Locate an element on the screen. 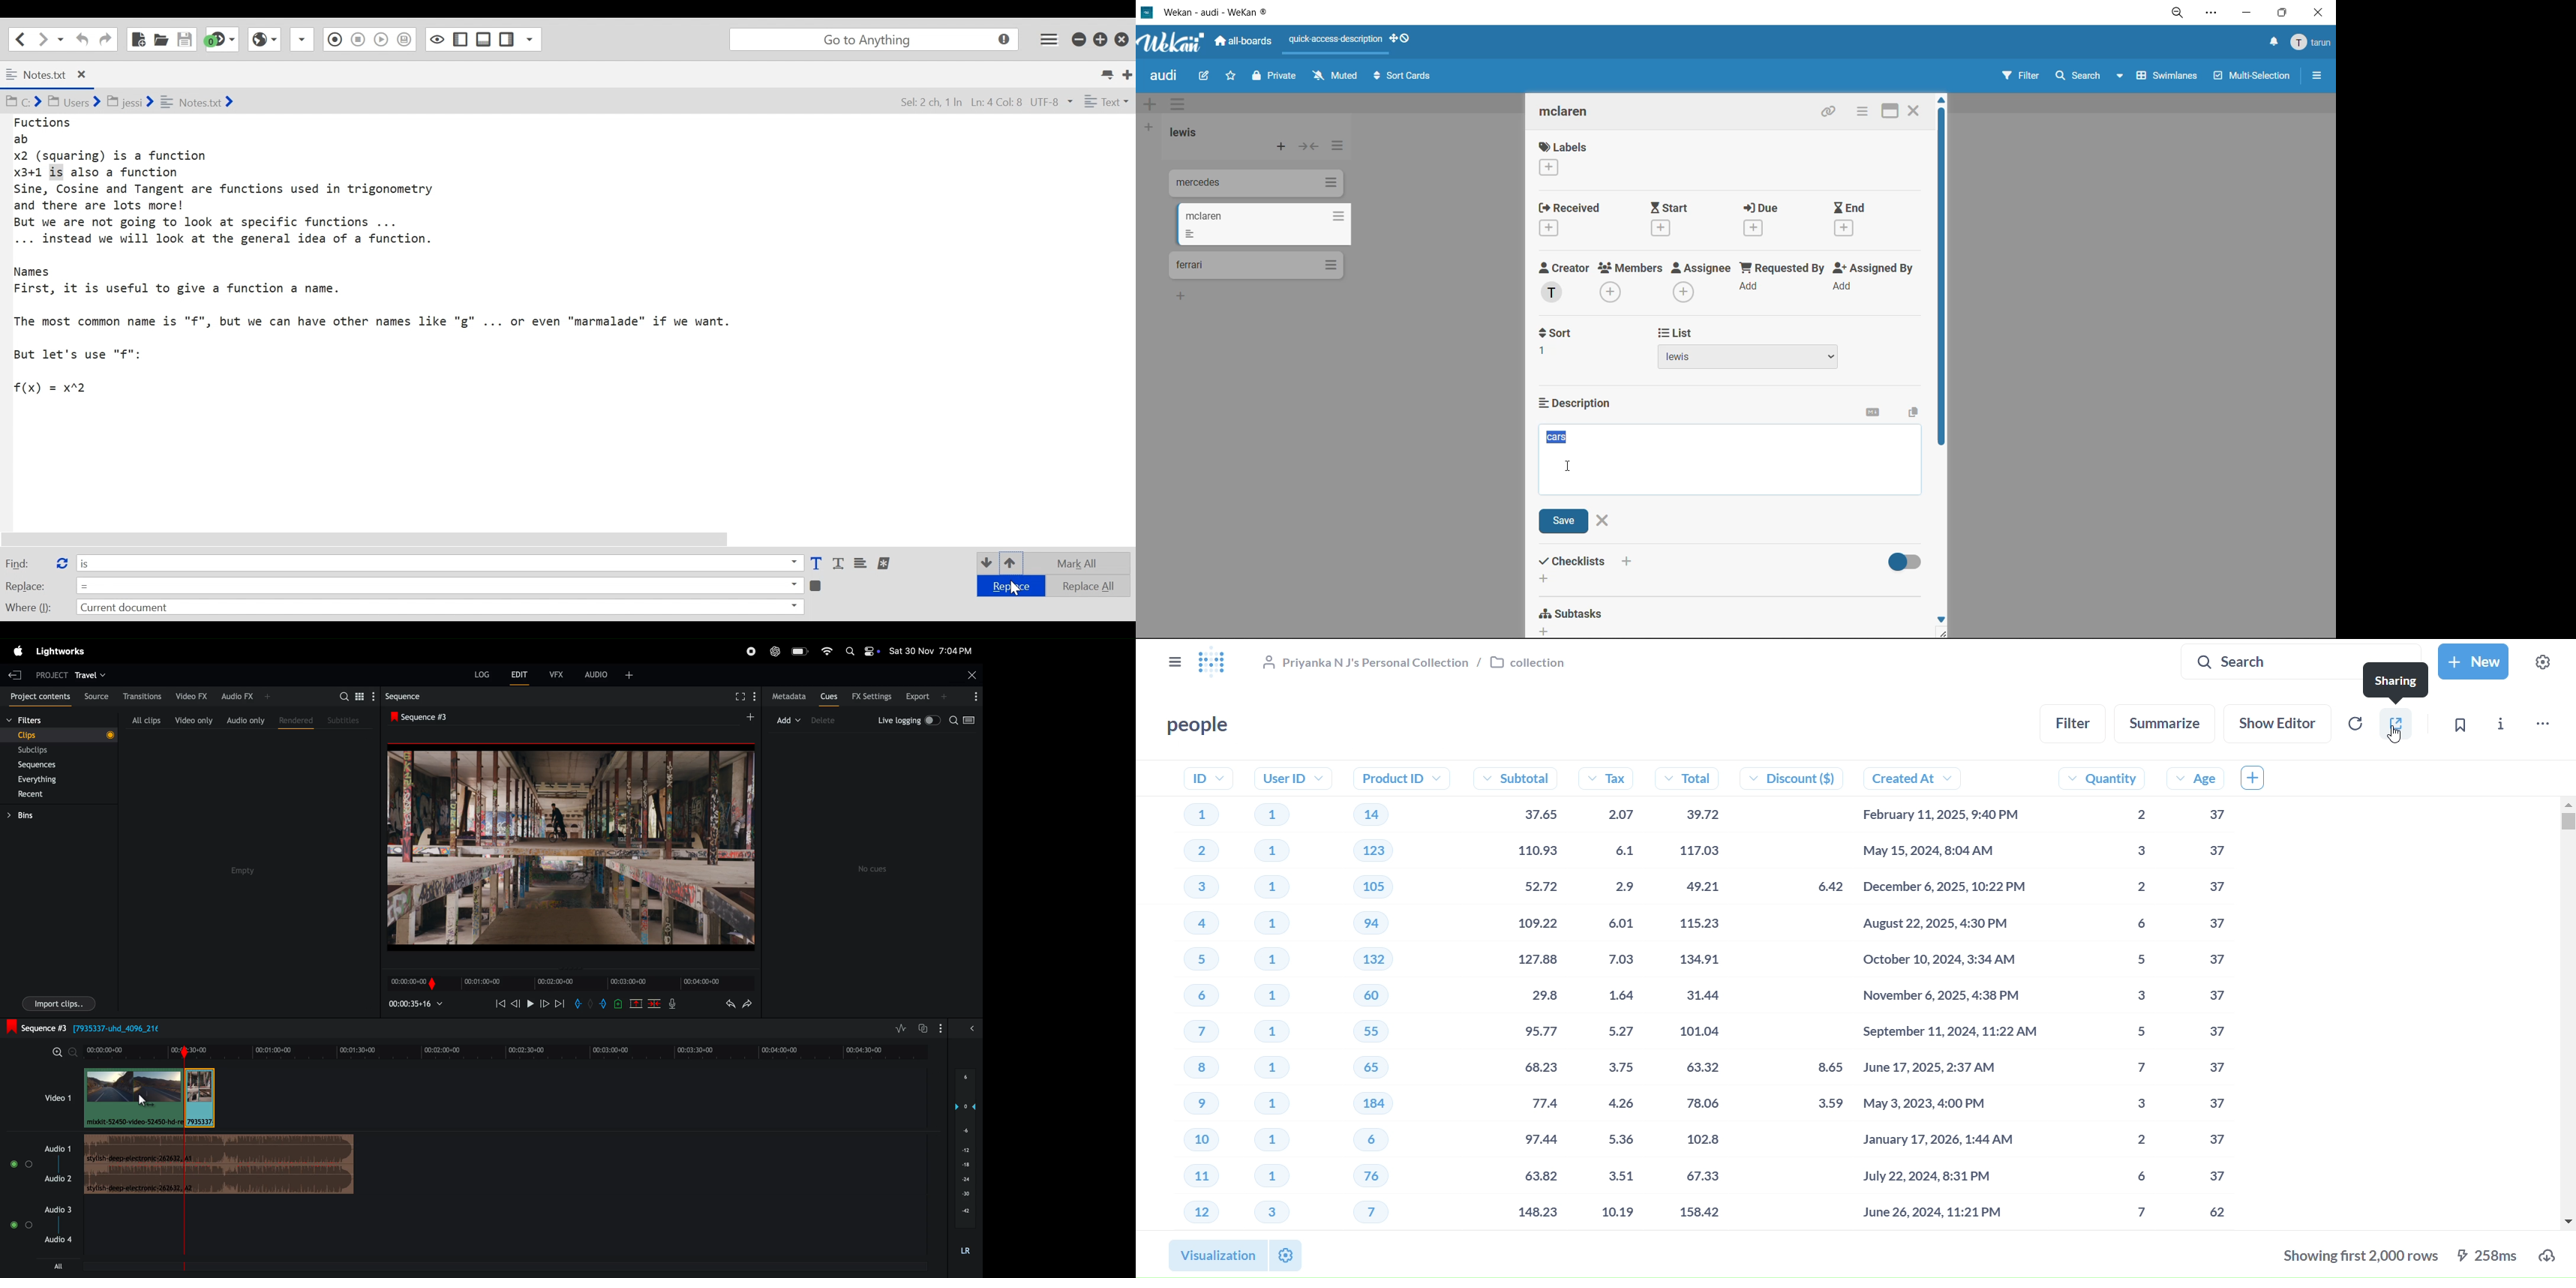 This screenshot has height=1288, width=2576. all clips is located at coordinates (146, 718).